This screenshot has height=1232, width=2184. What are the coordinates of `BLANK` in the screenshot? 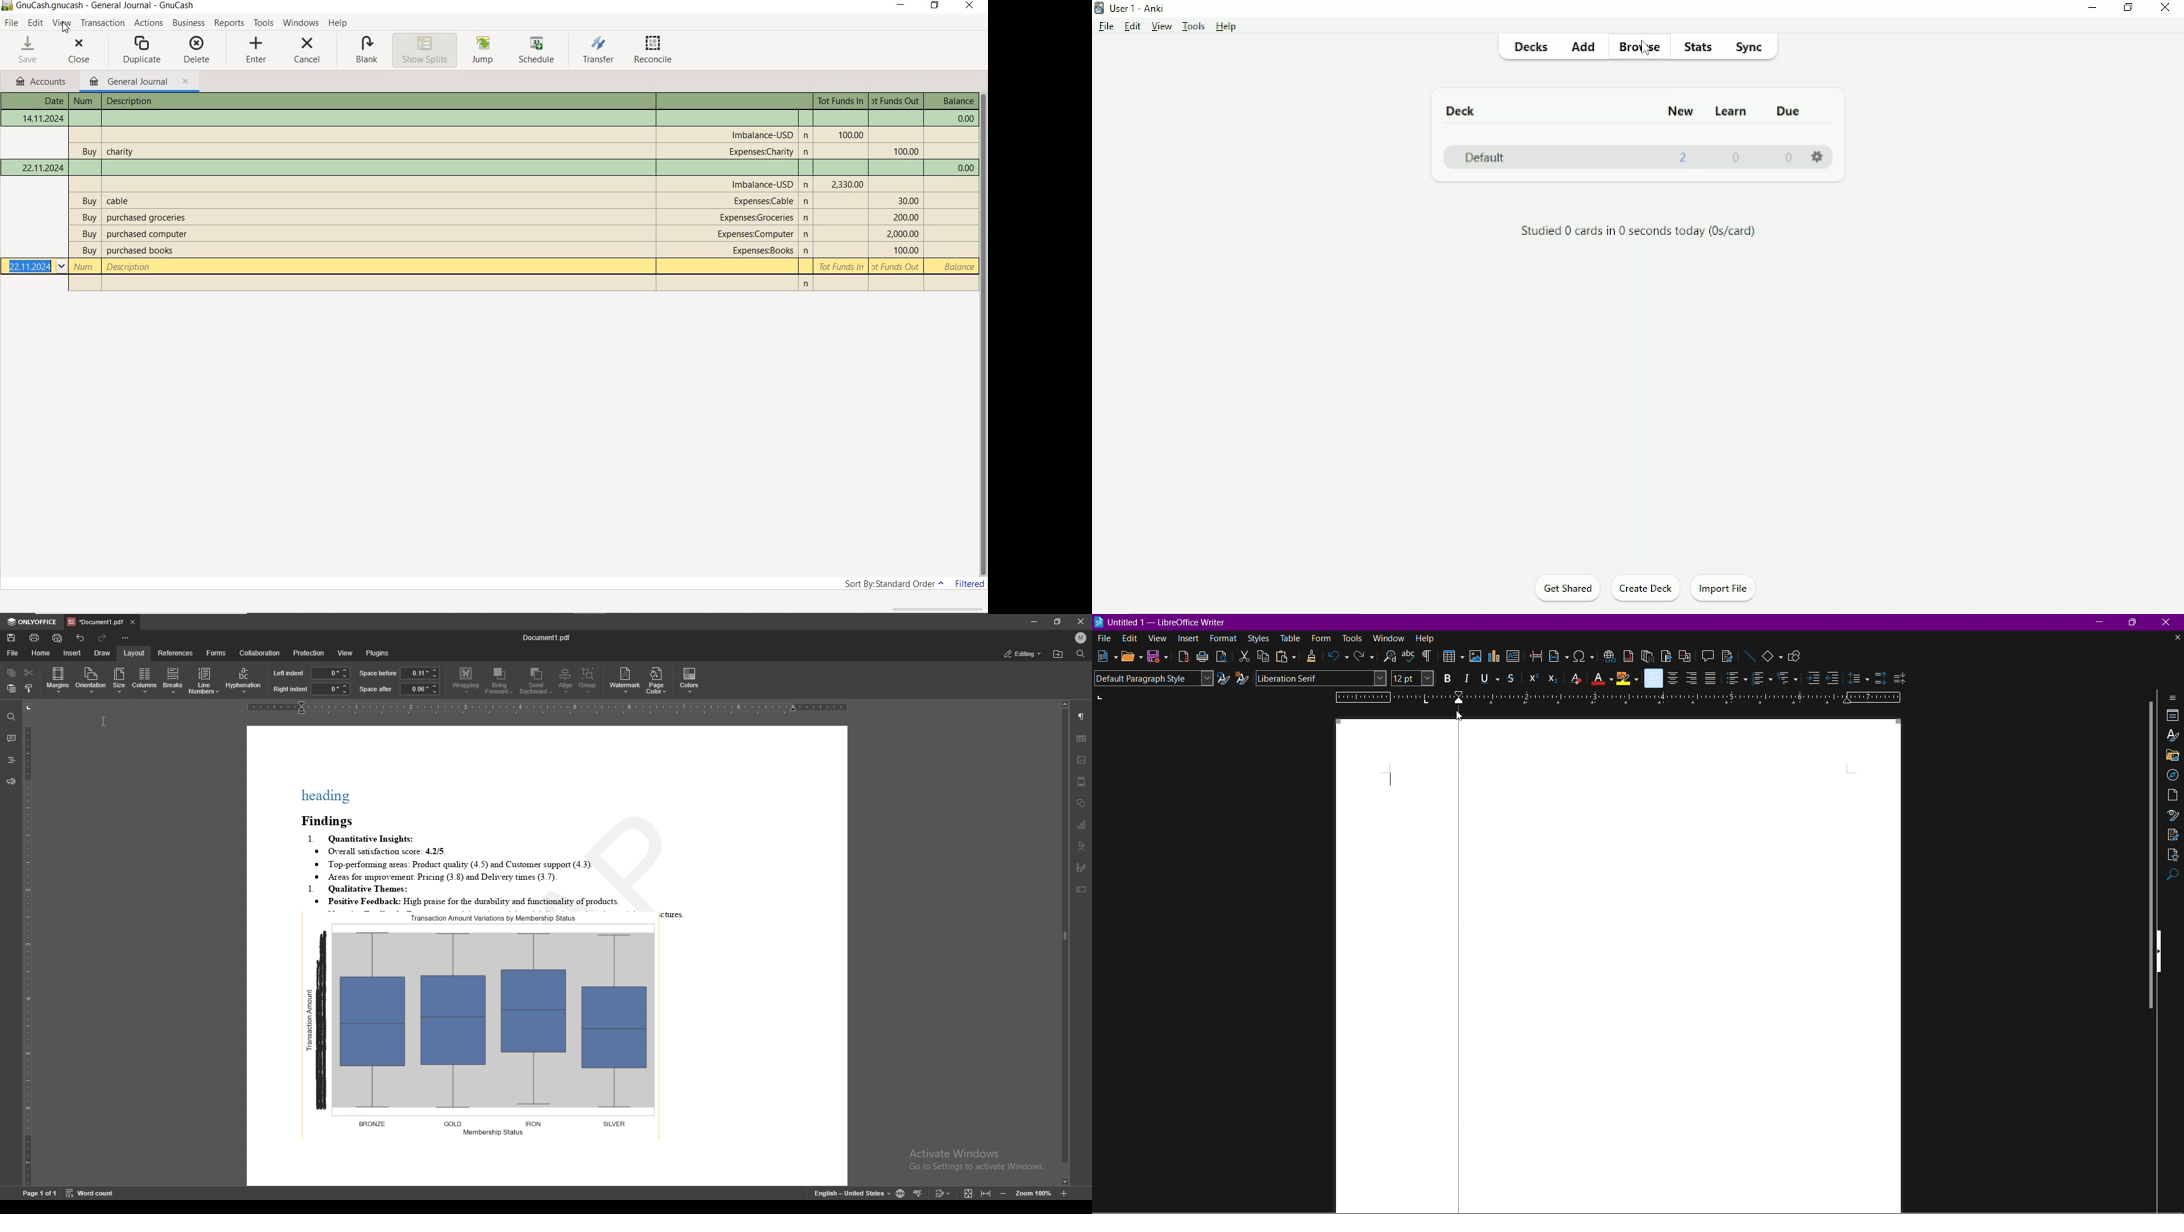 It's located at (367, 51).